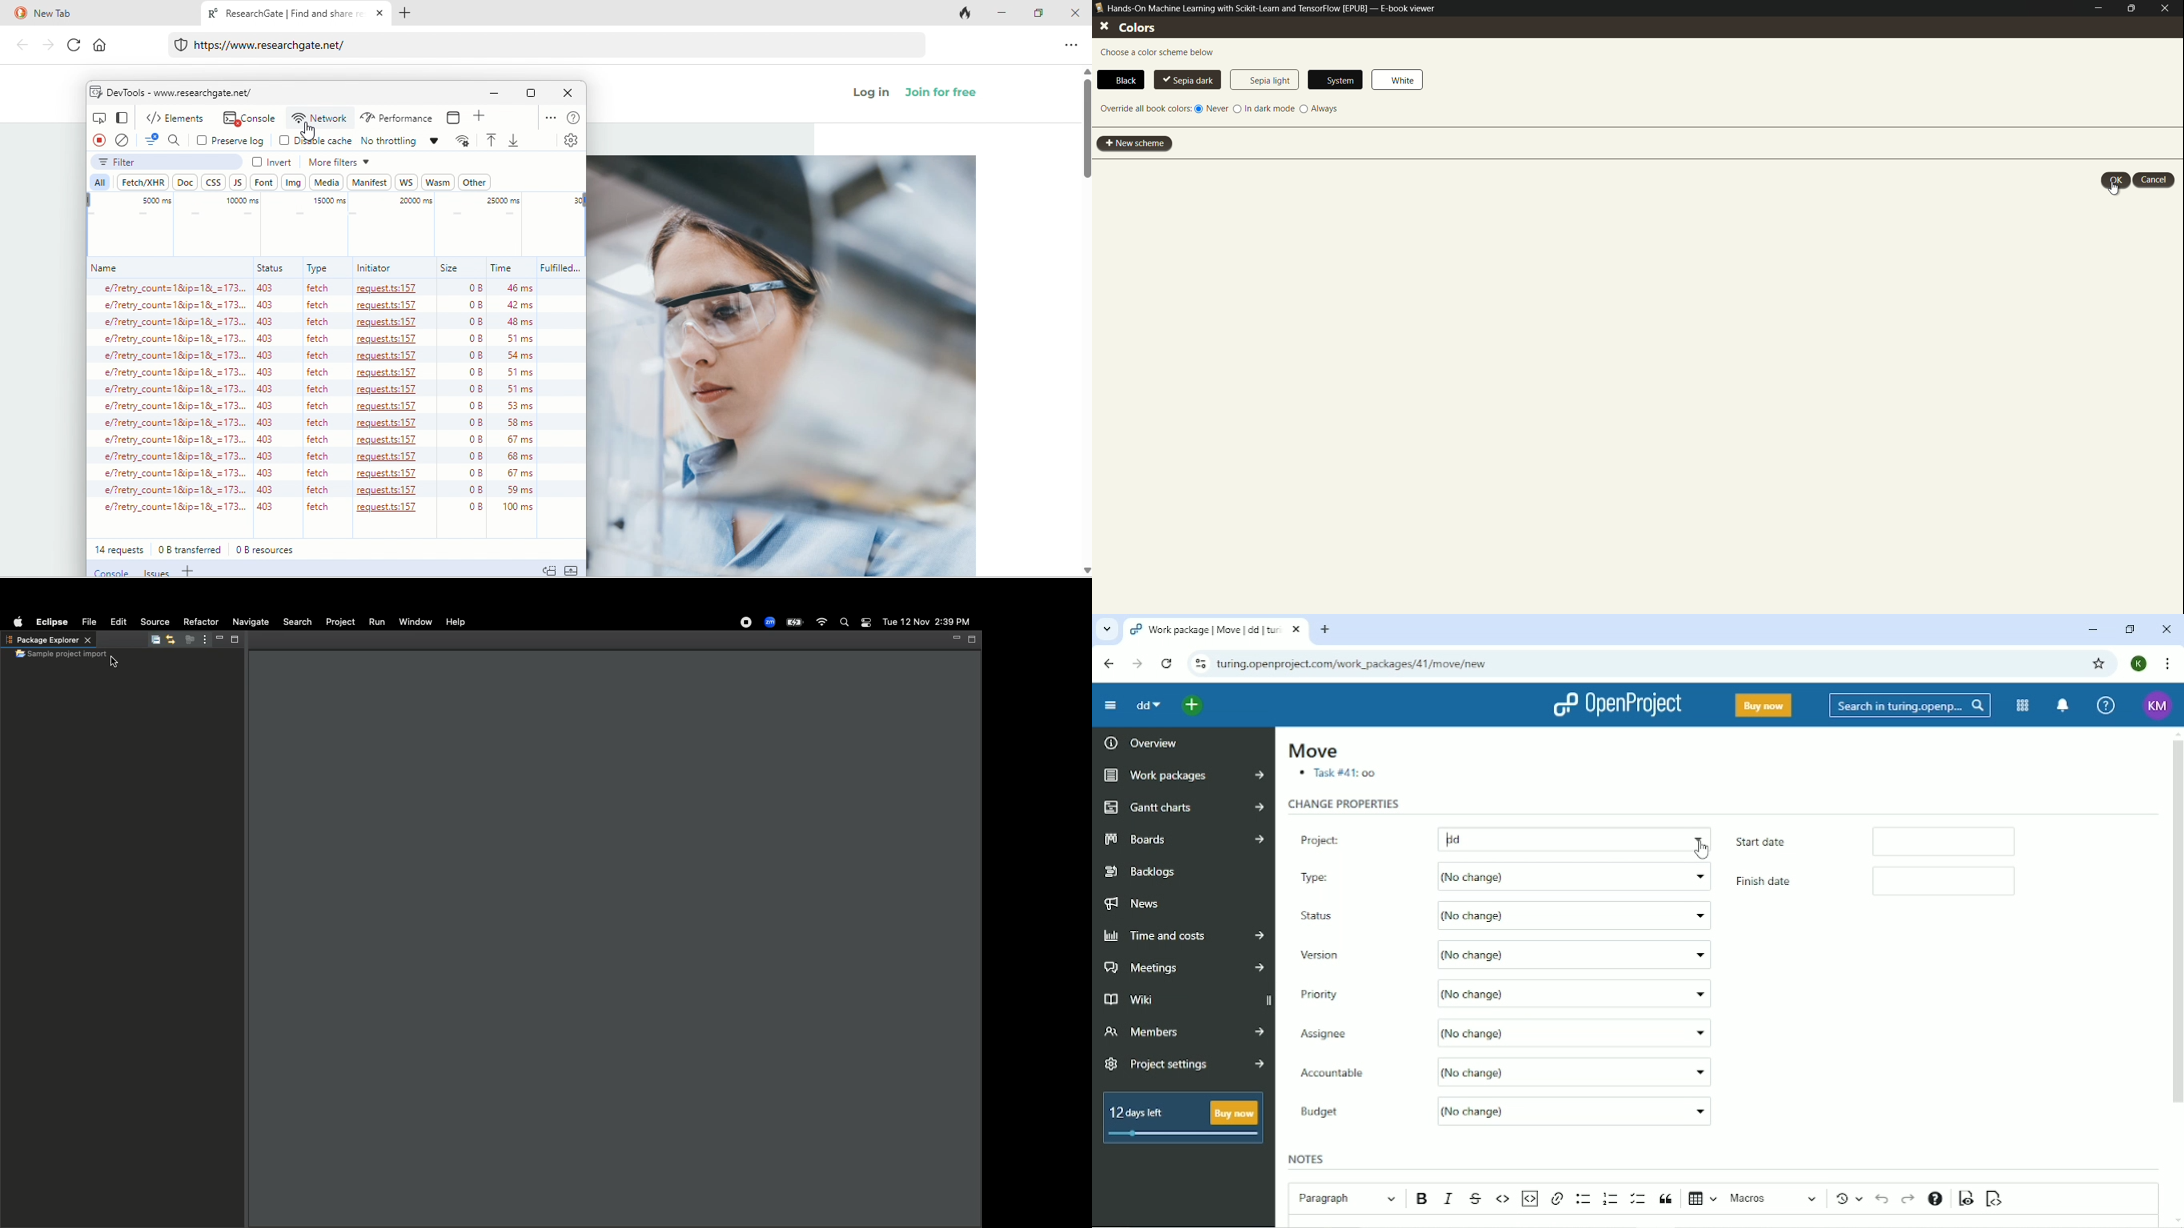 The image size is (2184, 1232). I want to click on File, so click(91, 622).